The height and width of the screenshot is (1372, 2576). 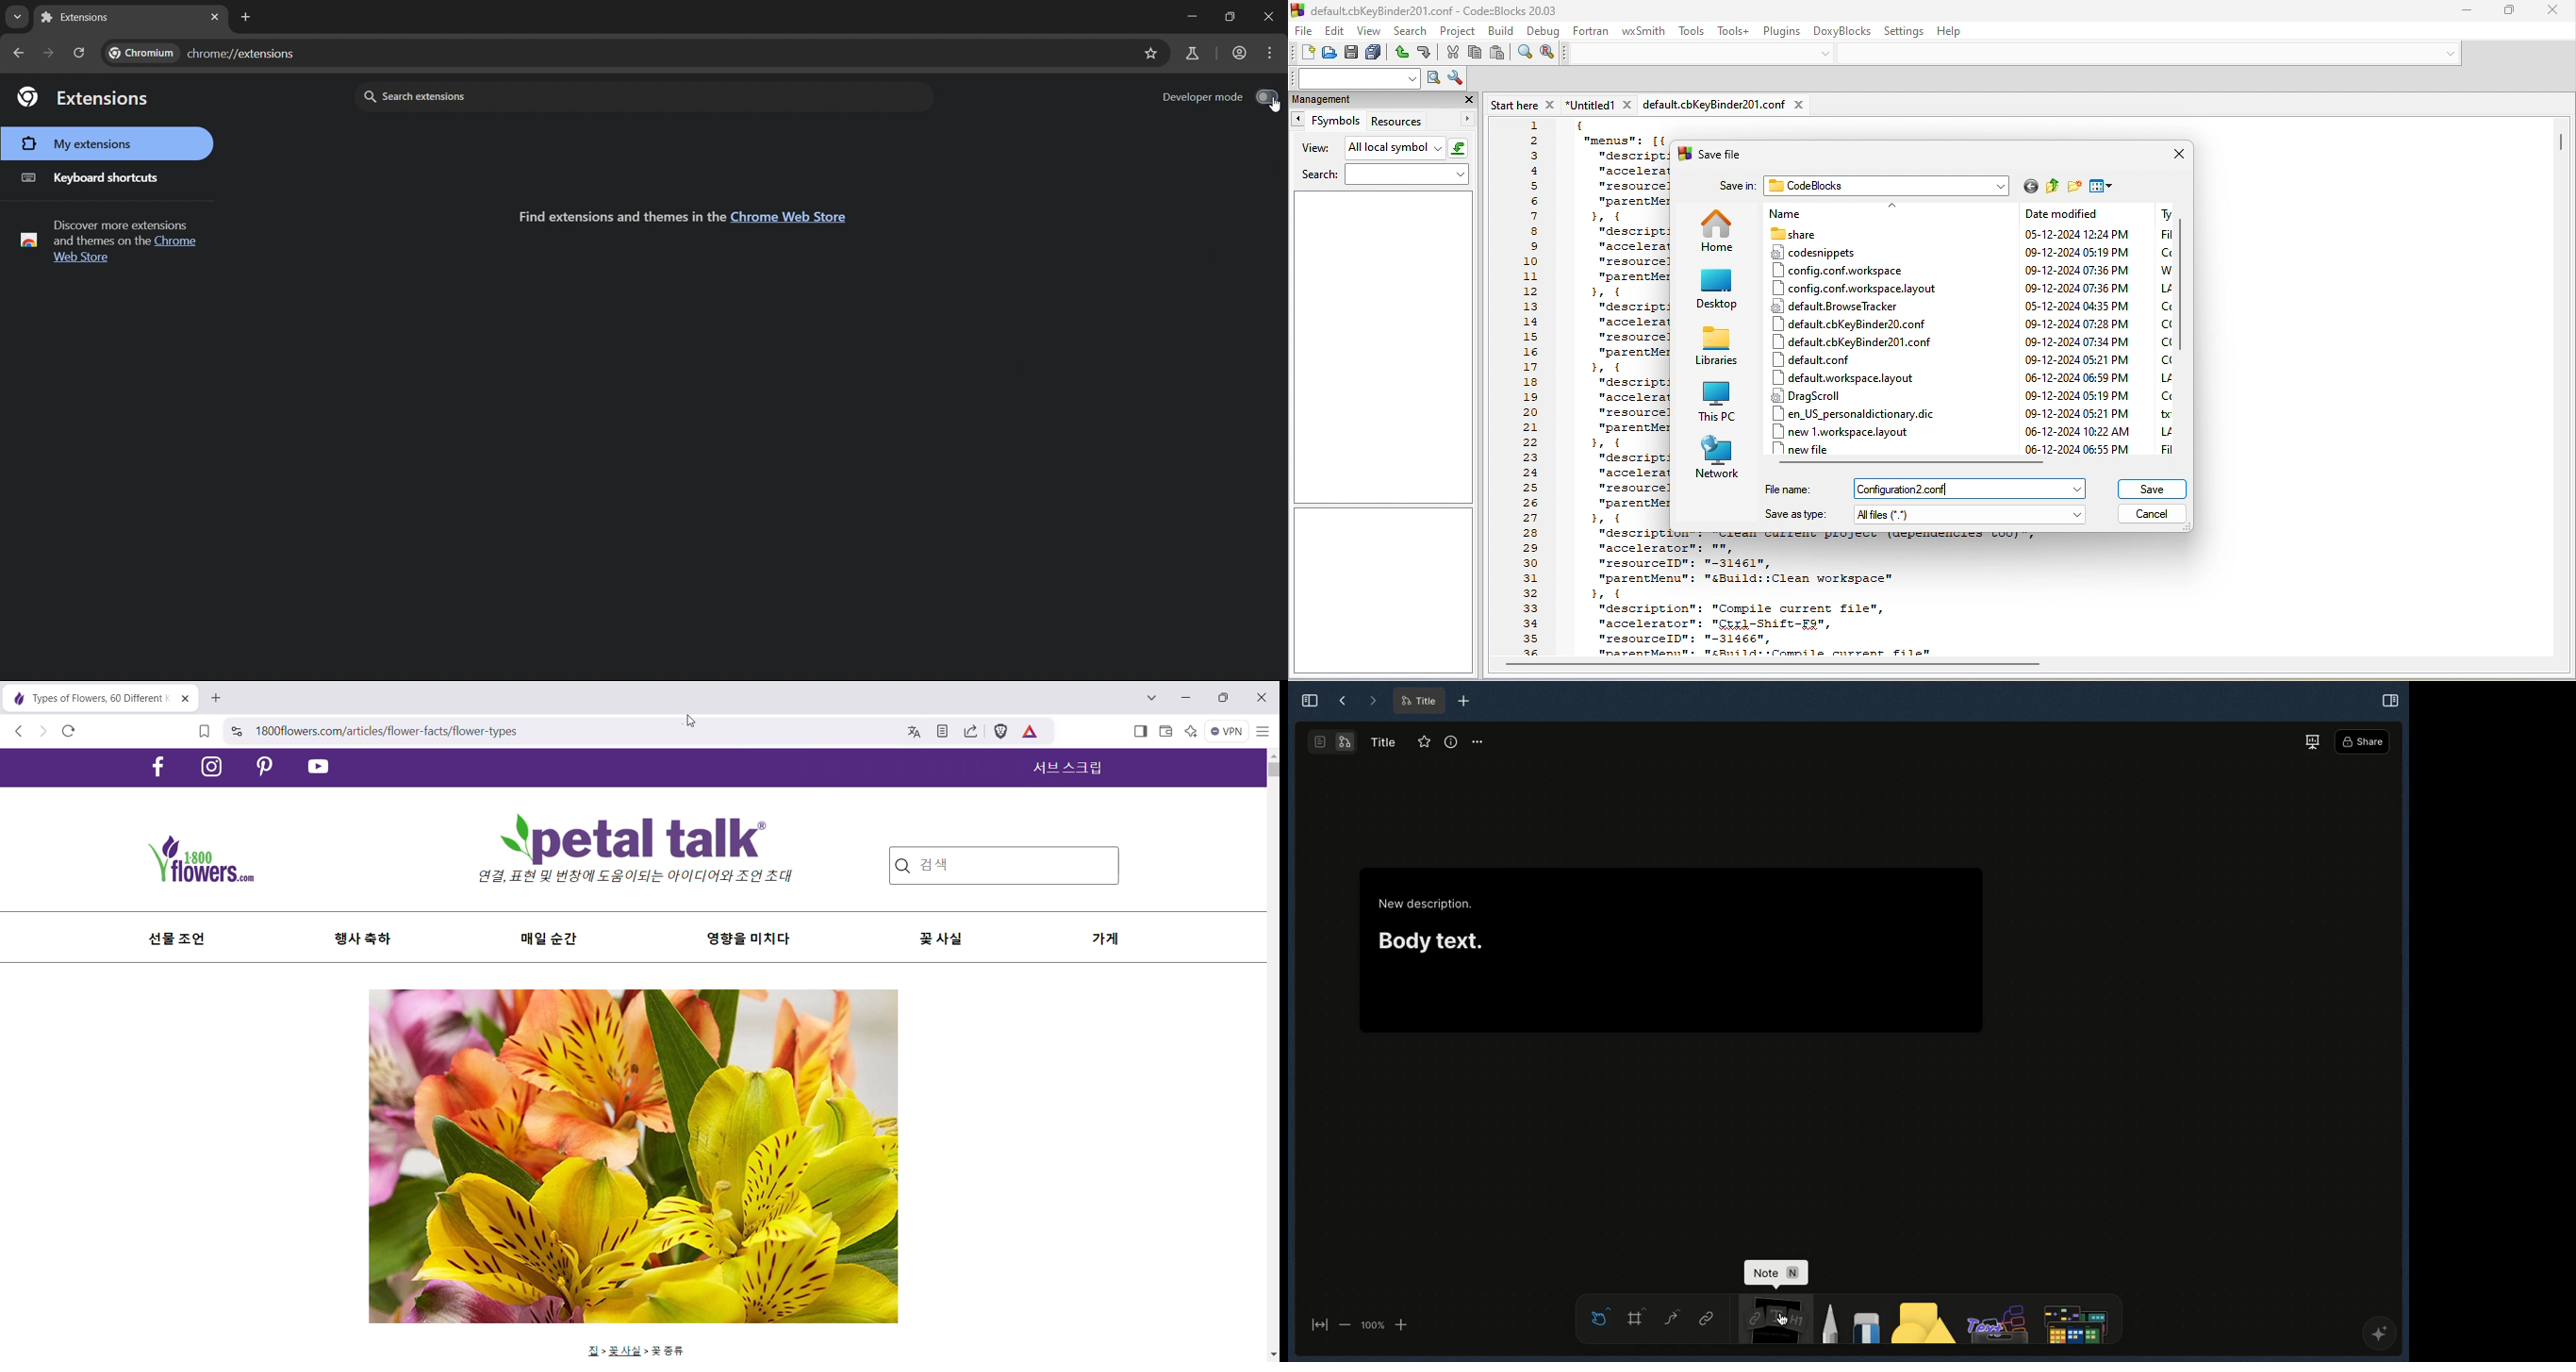 I want to click on desktop, so click(x=1718, y=291).